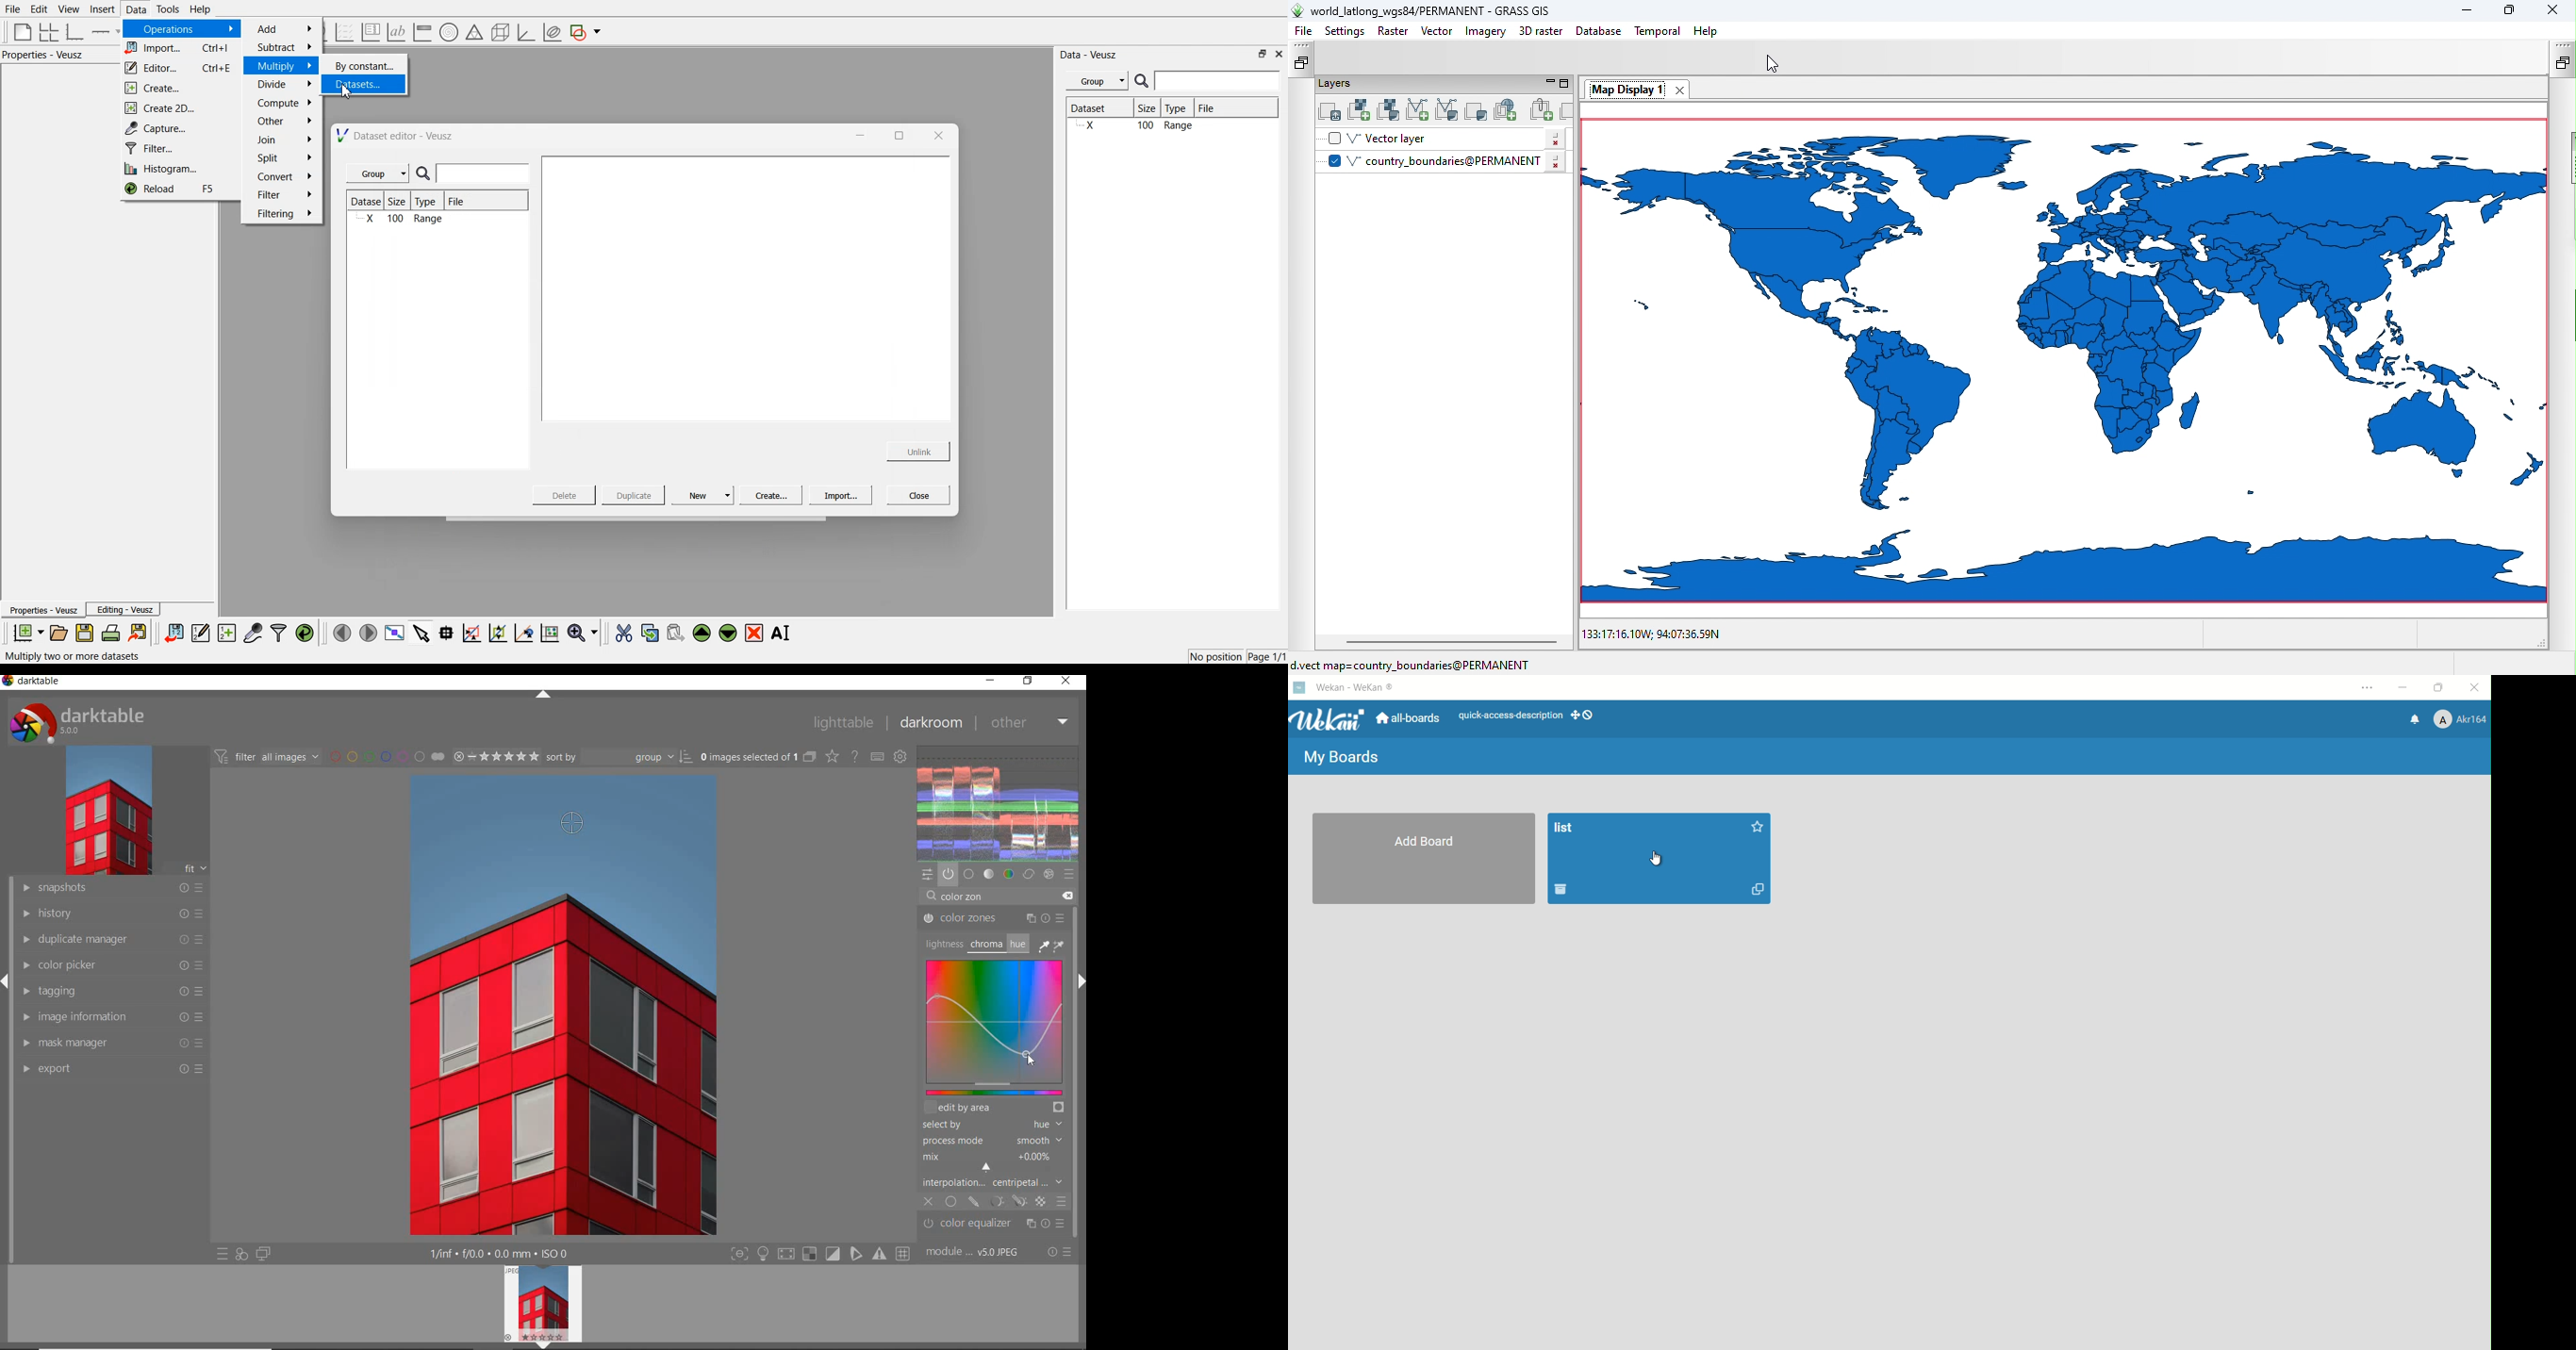 This screenshot has height=1372, width=2576. What do you see at coordinates (560, 1050) in the screenshot?
I see `selected image` at bounding box center [560, 1050].